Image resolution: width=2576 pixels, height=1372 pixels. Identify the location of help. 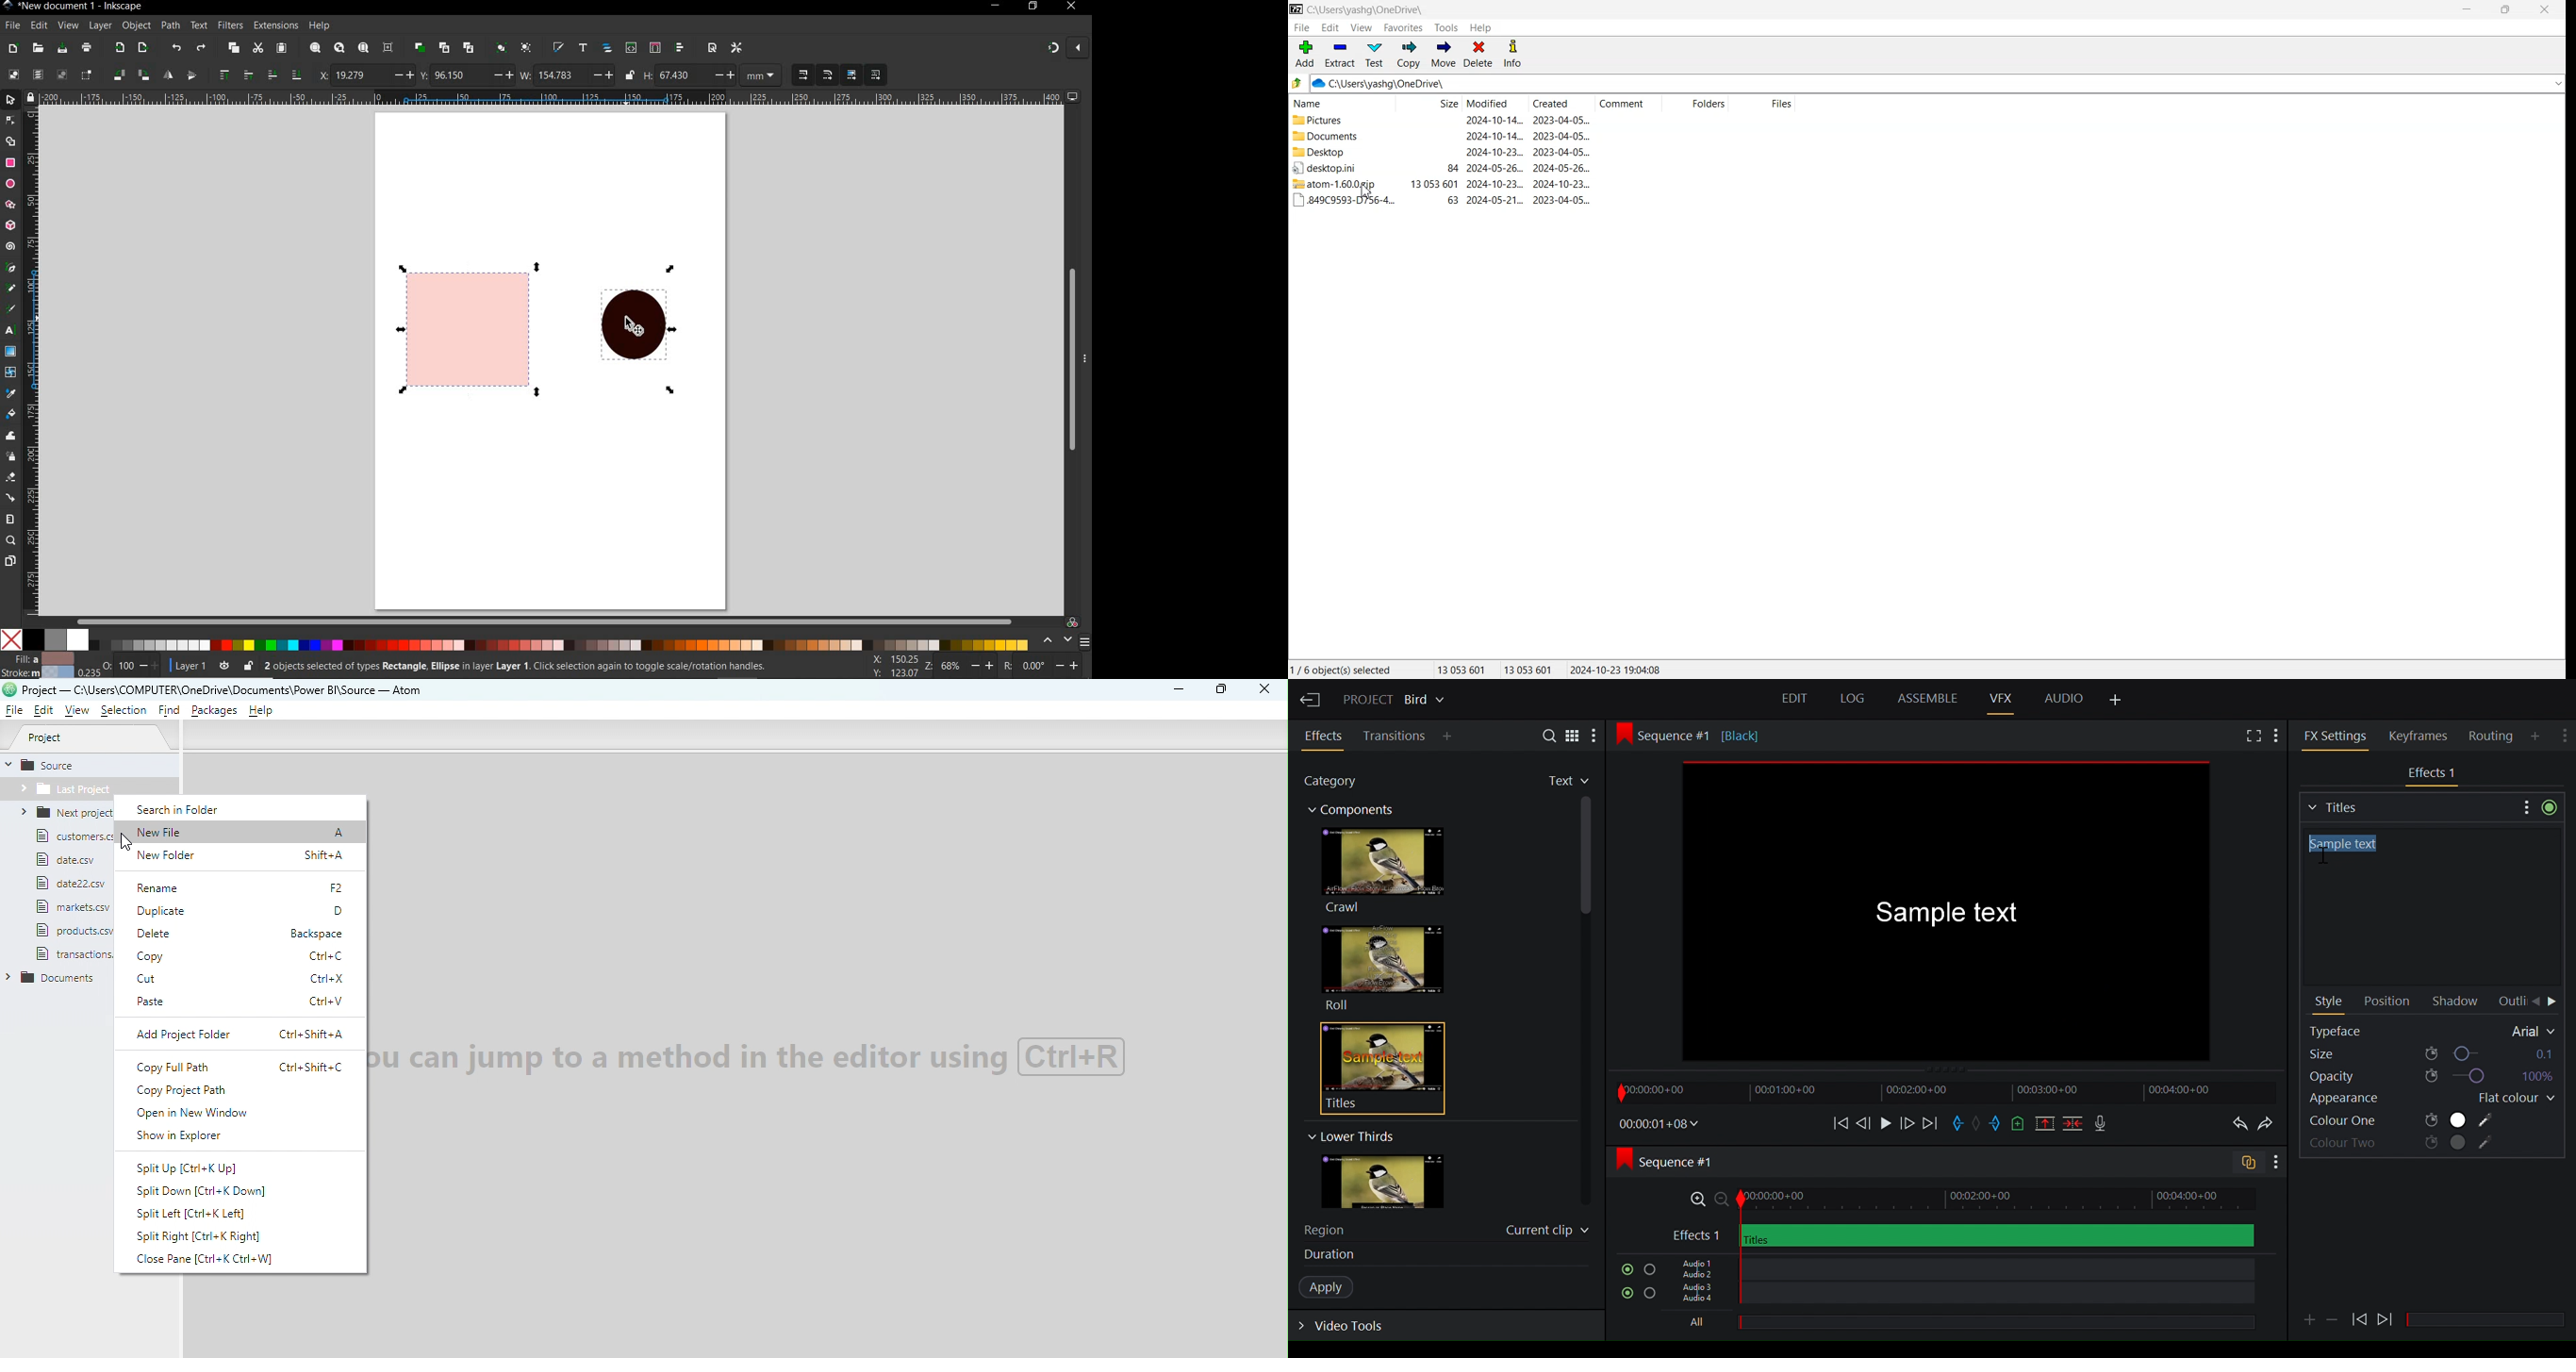
(320, 26).